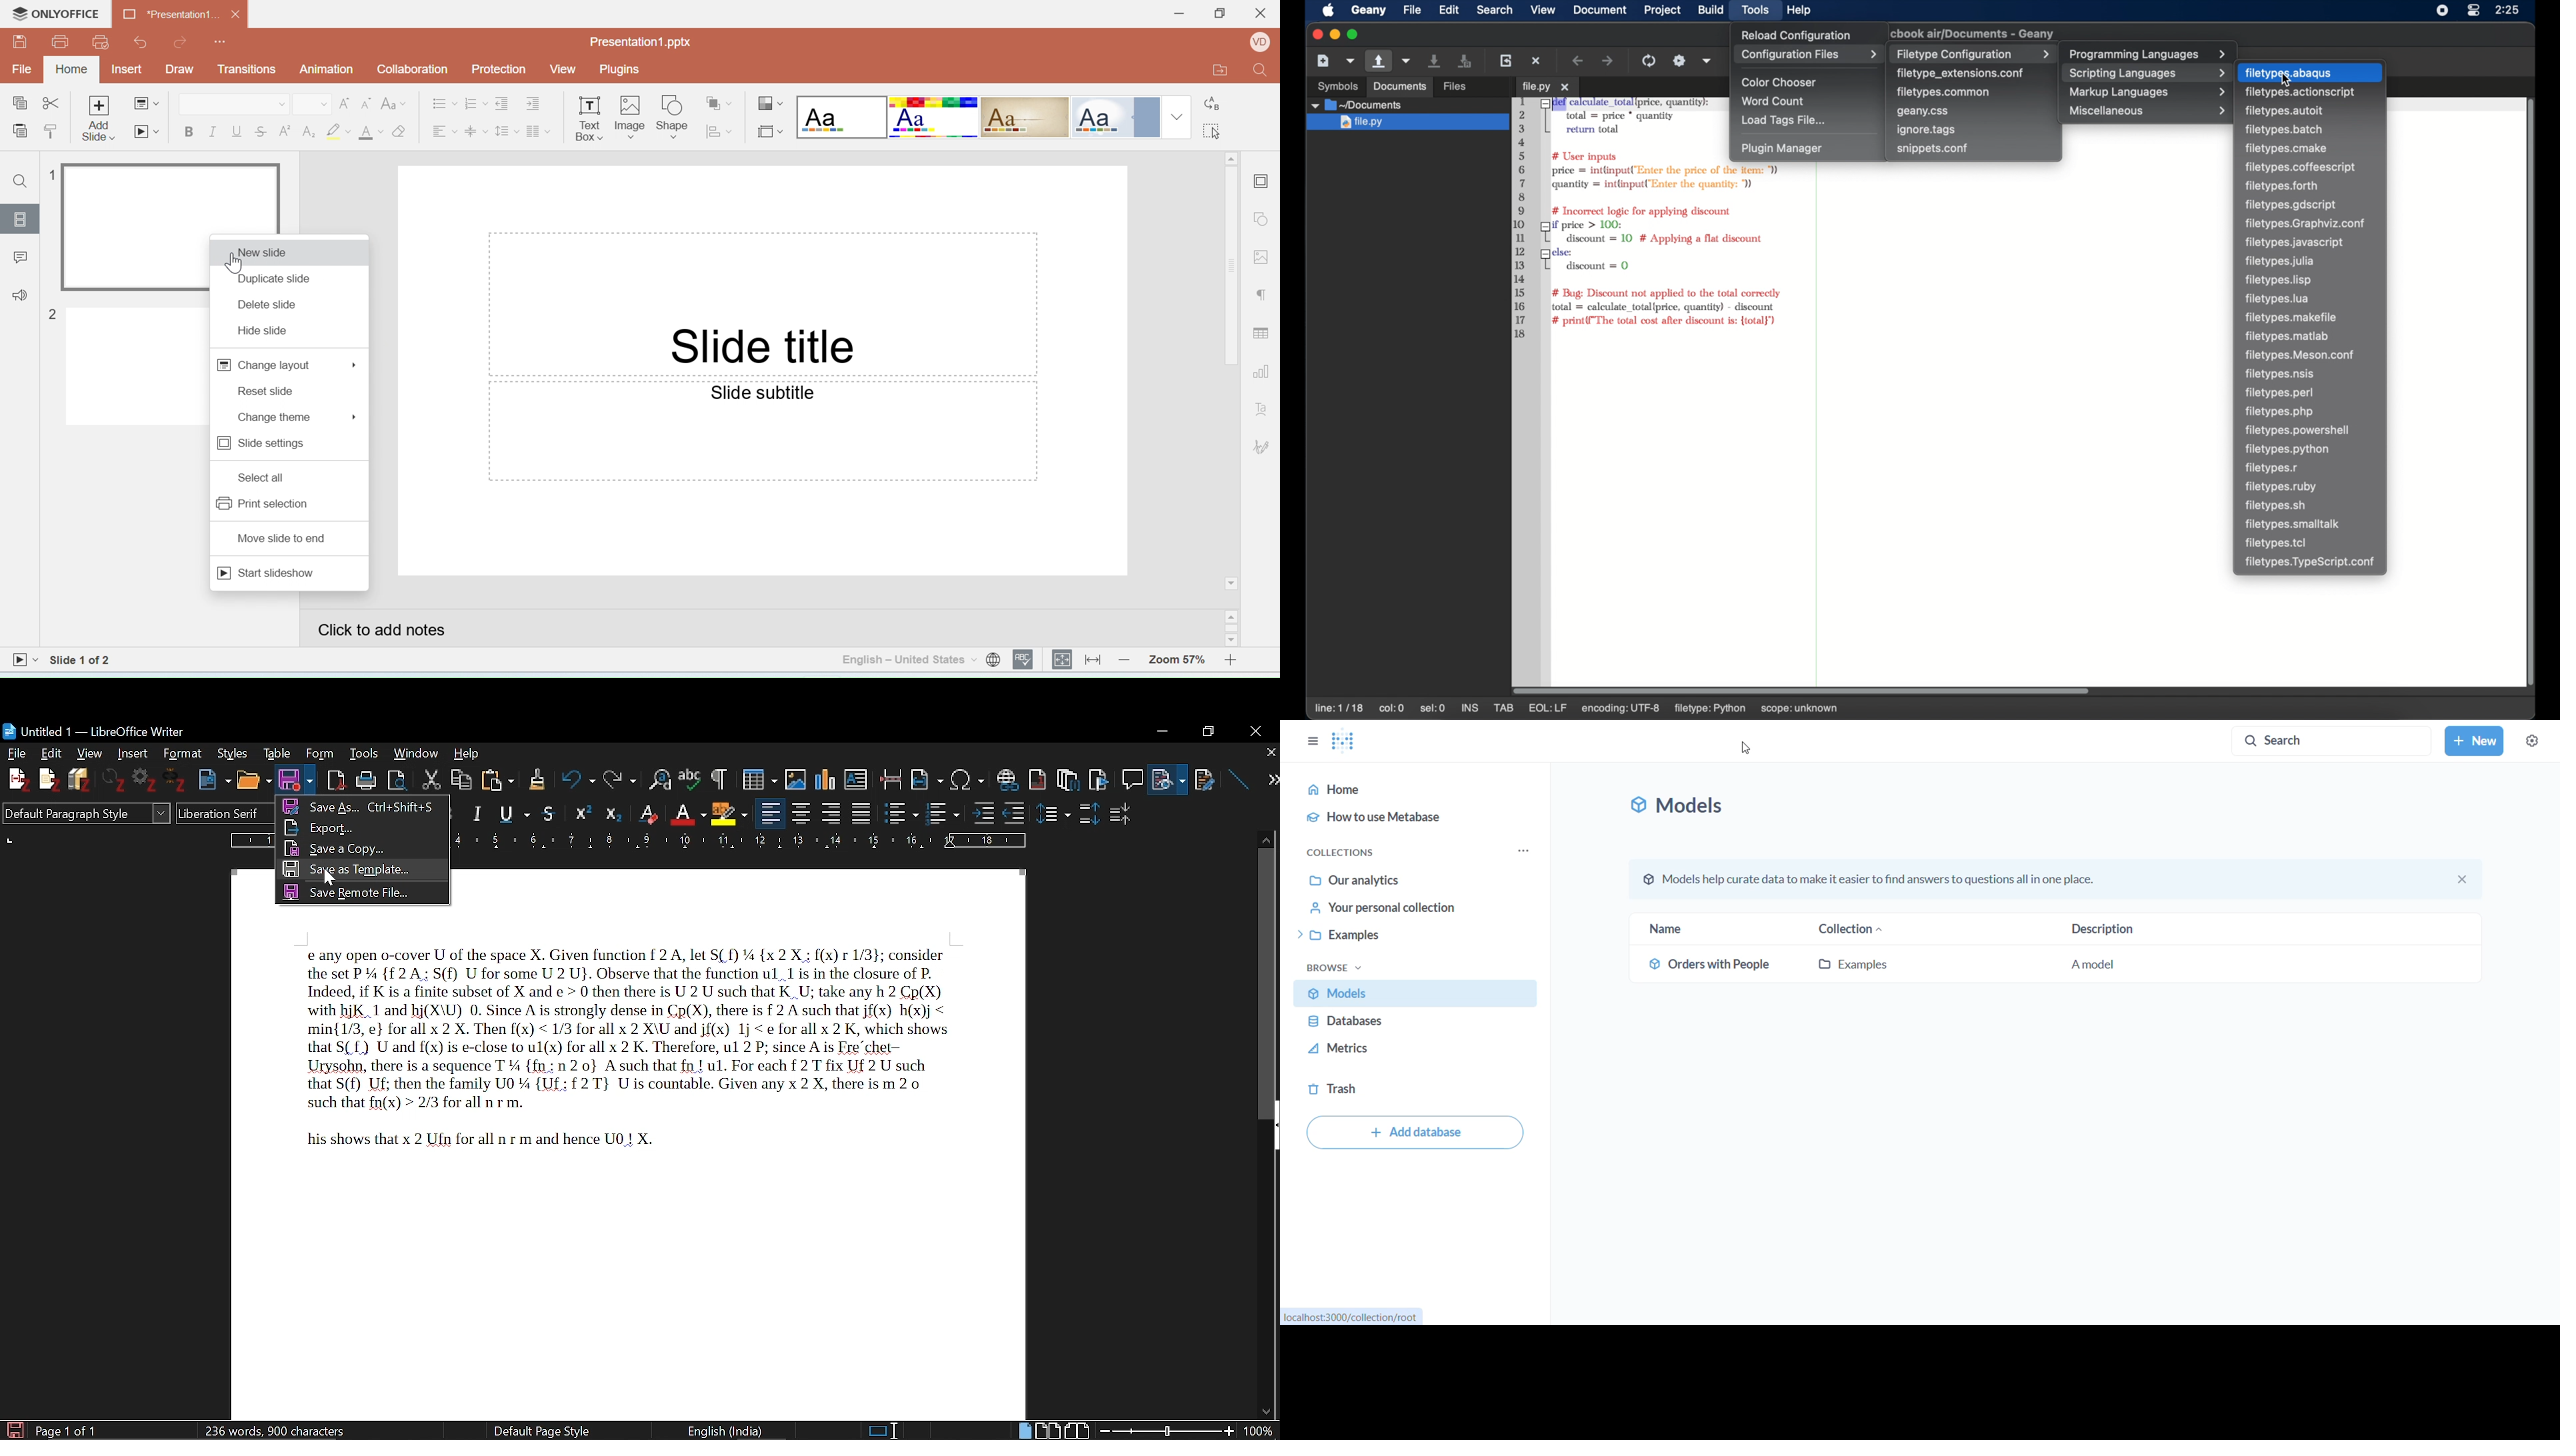 The width and height of the screenshot is (2576, 1456). Describe the element at coordinates (283, 367) in the screenshot. I see `change layout` at that location.